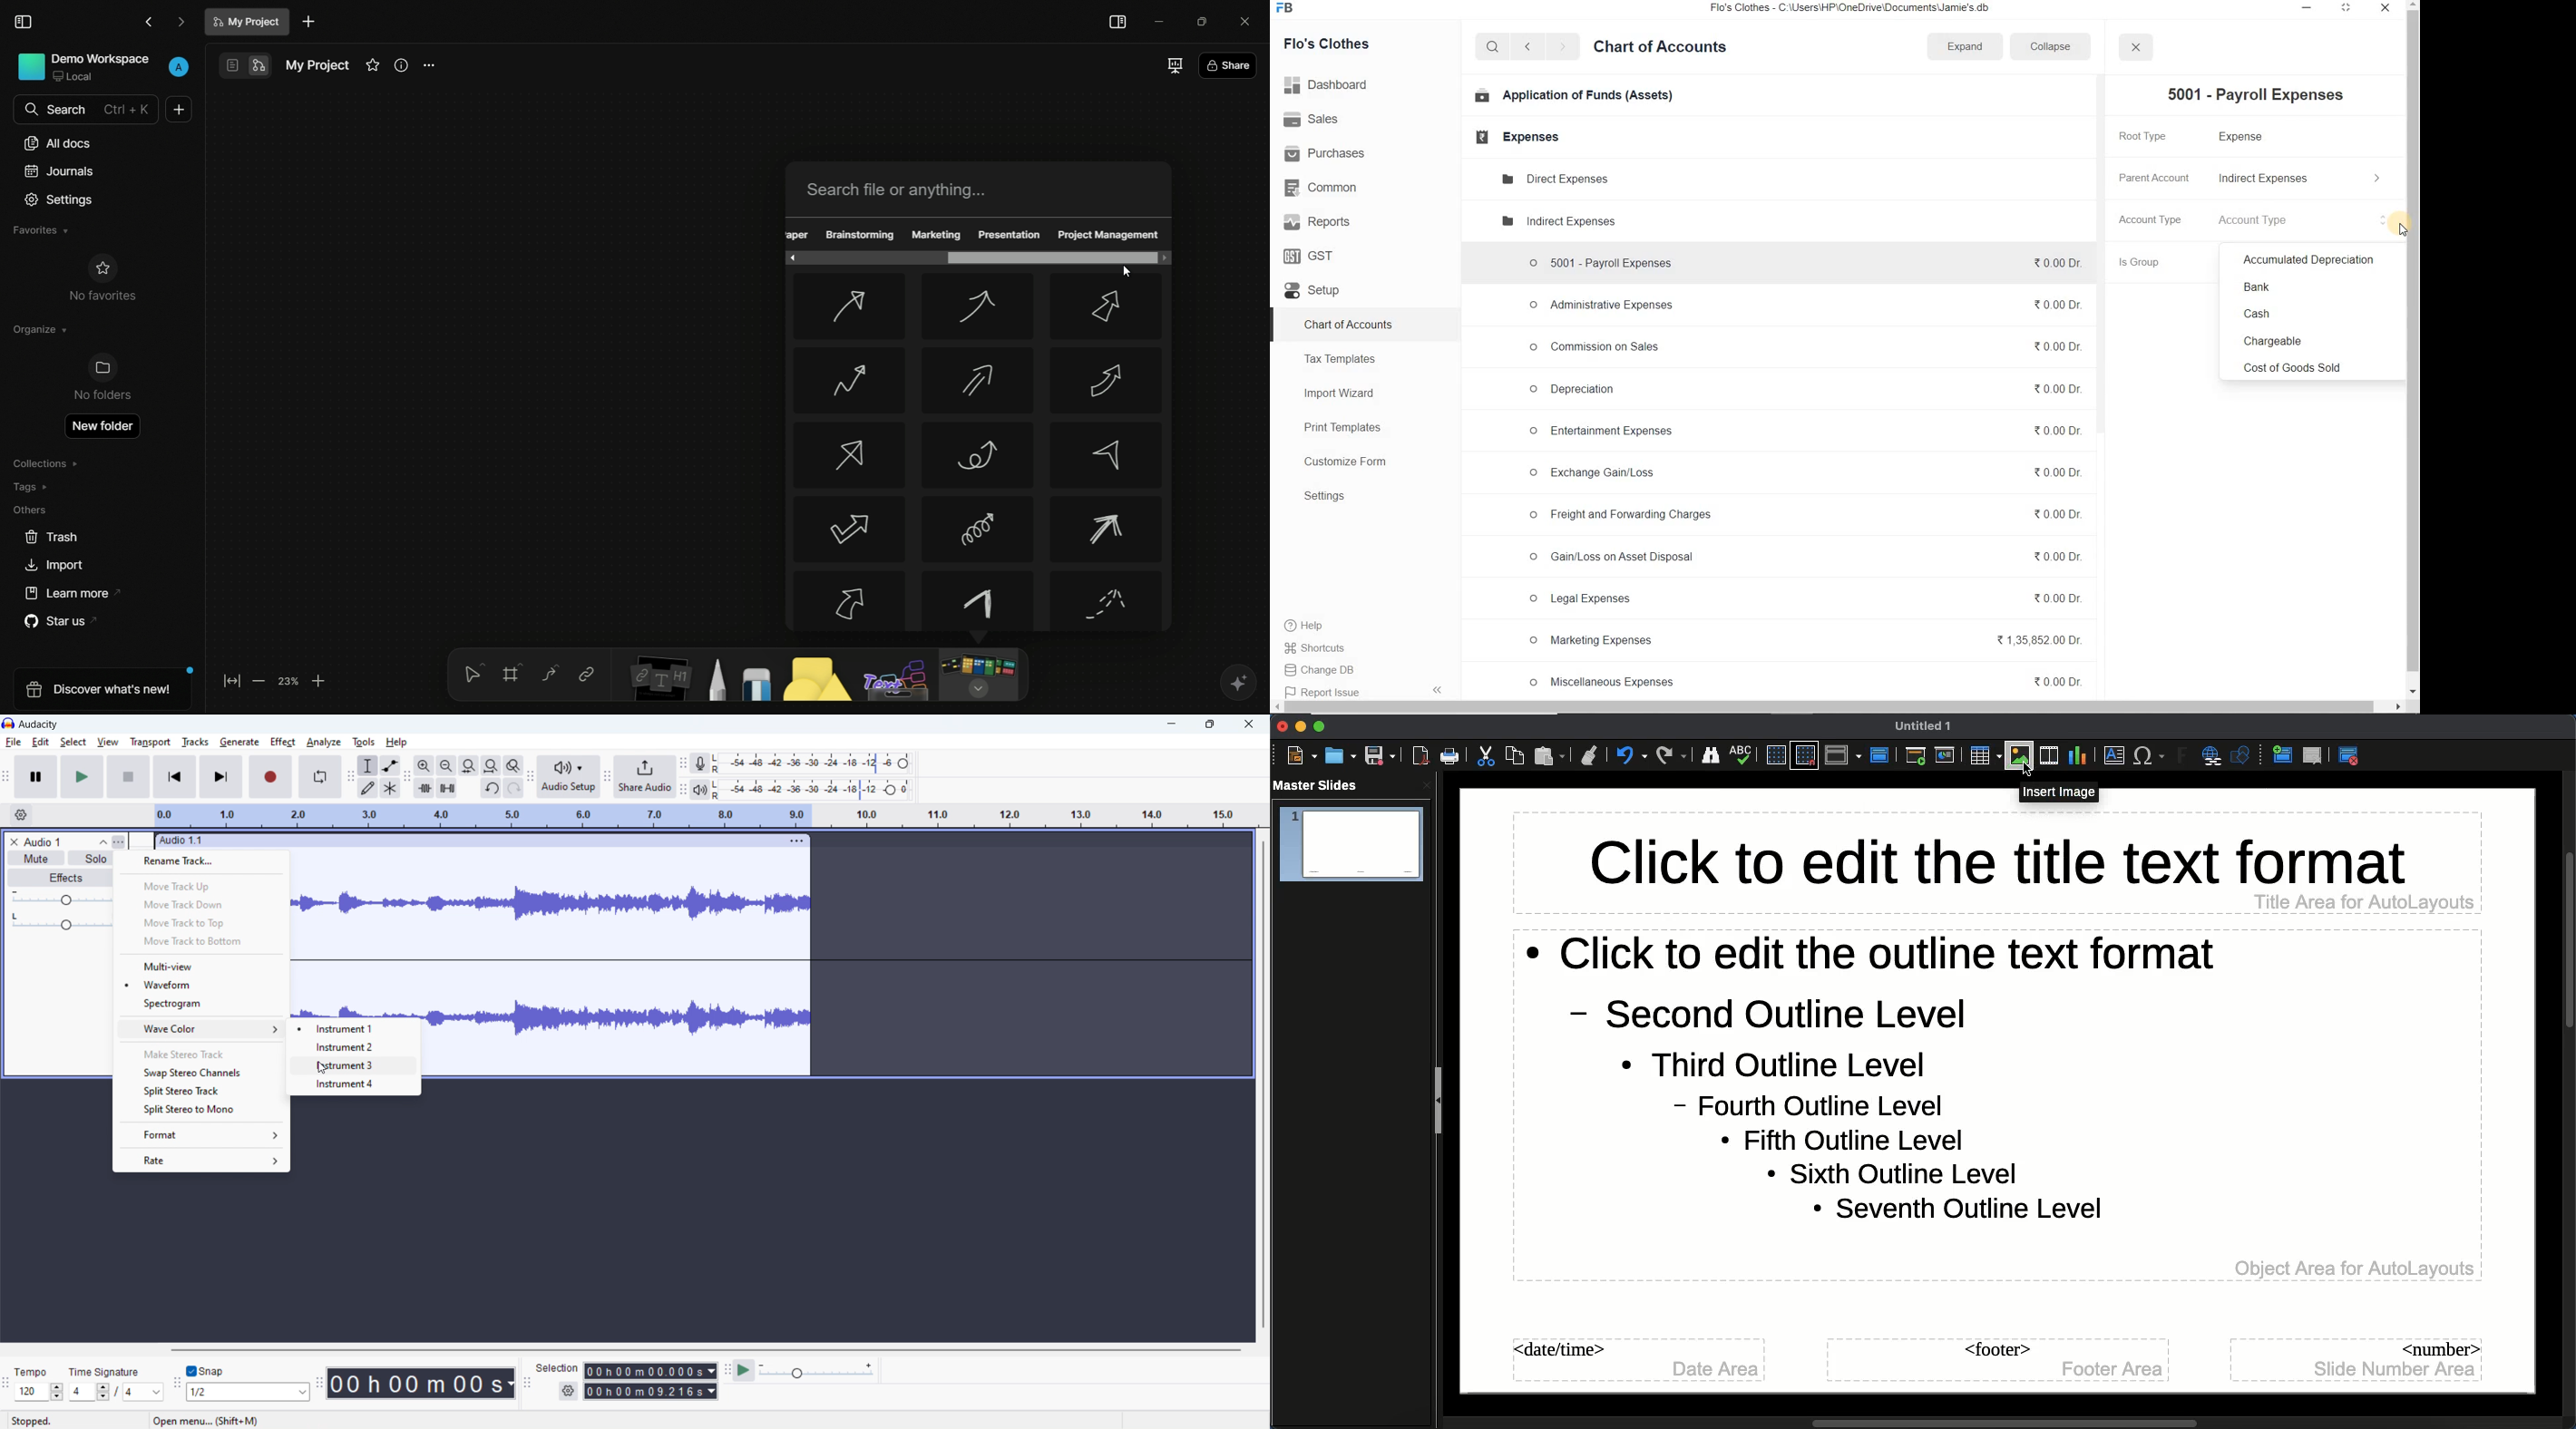  I want to click on Settings, so click(1325, 495).